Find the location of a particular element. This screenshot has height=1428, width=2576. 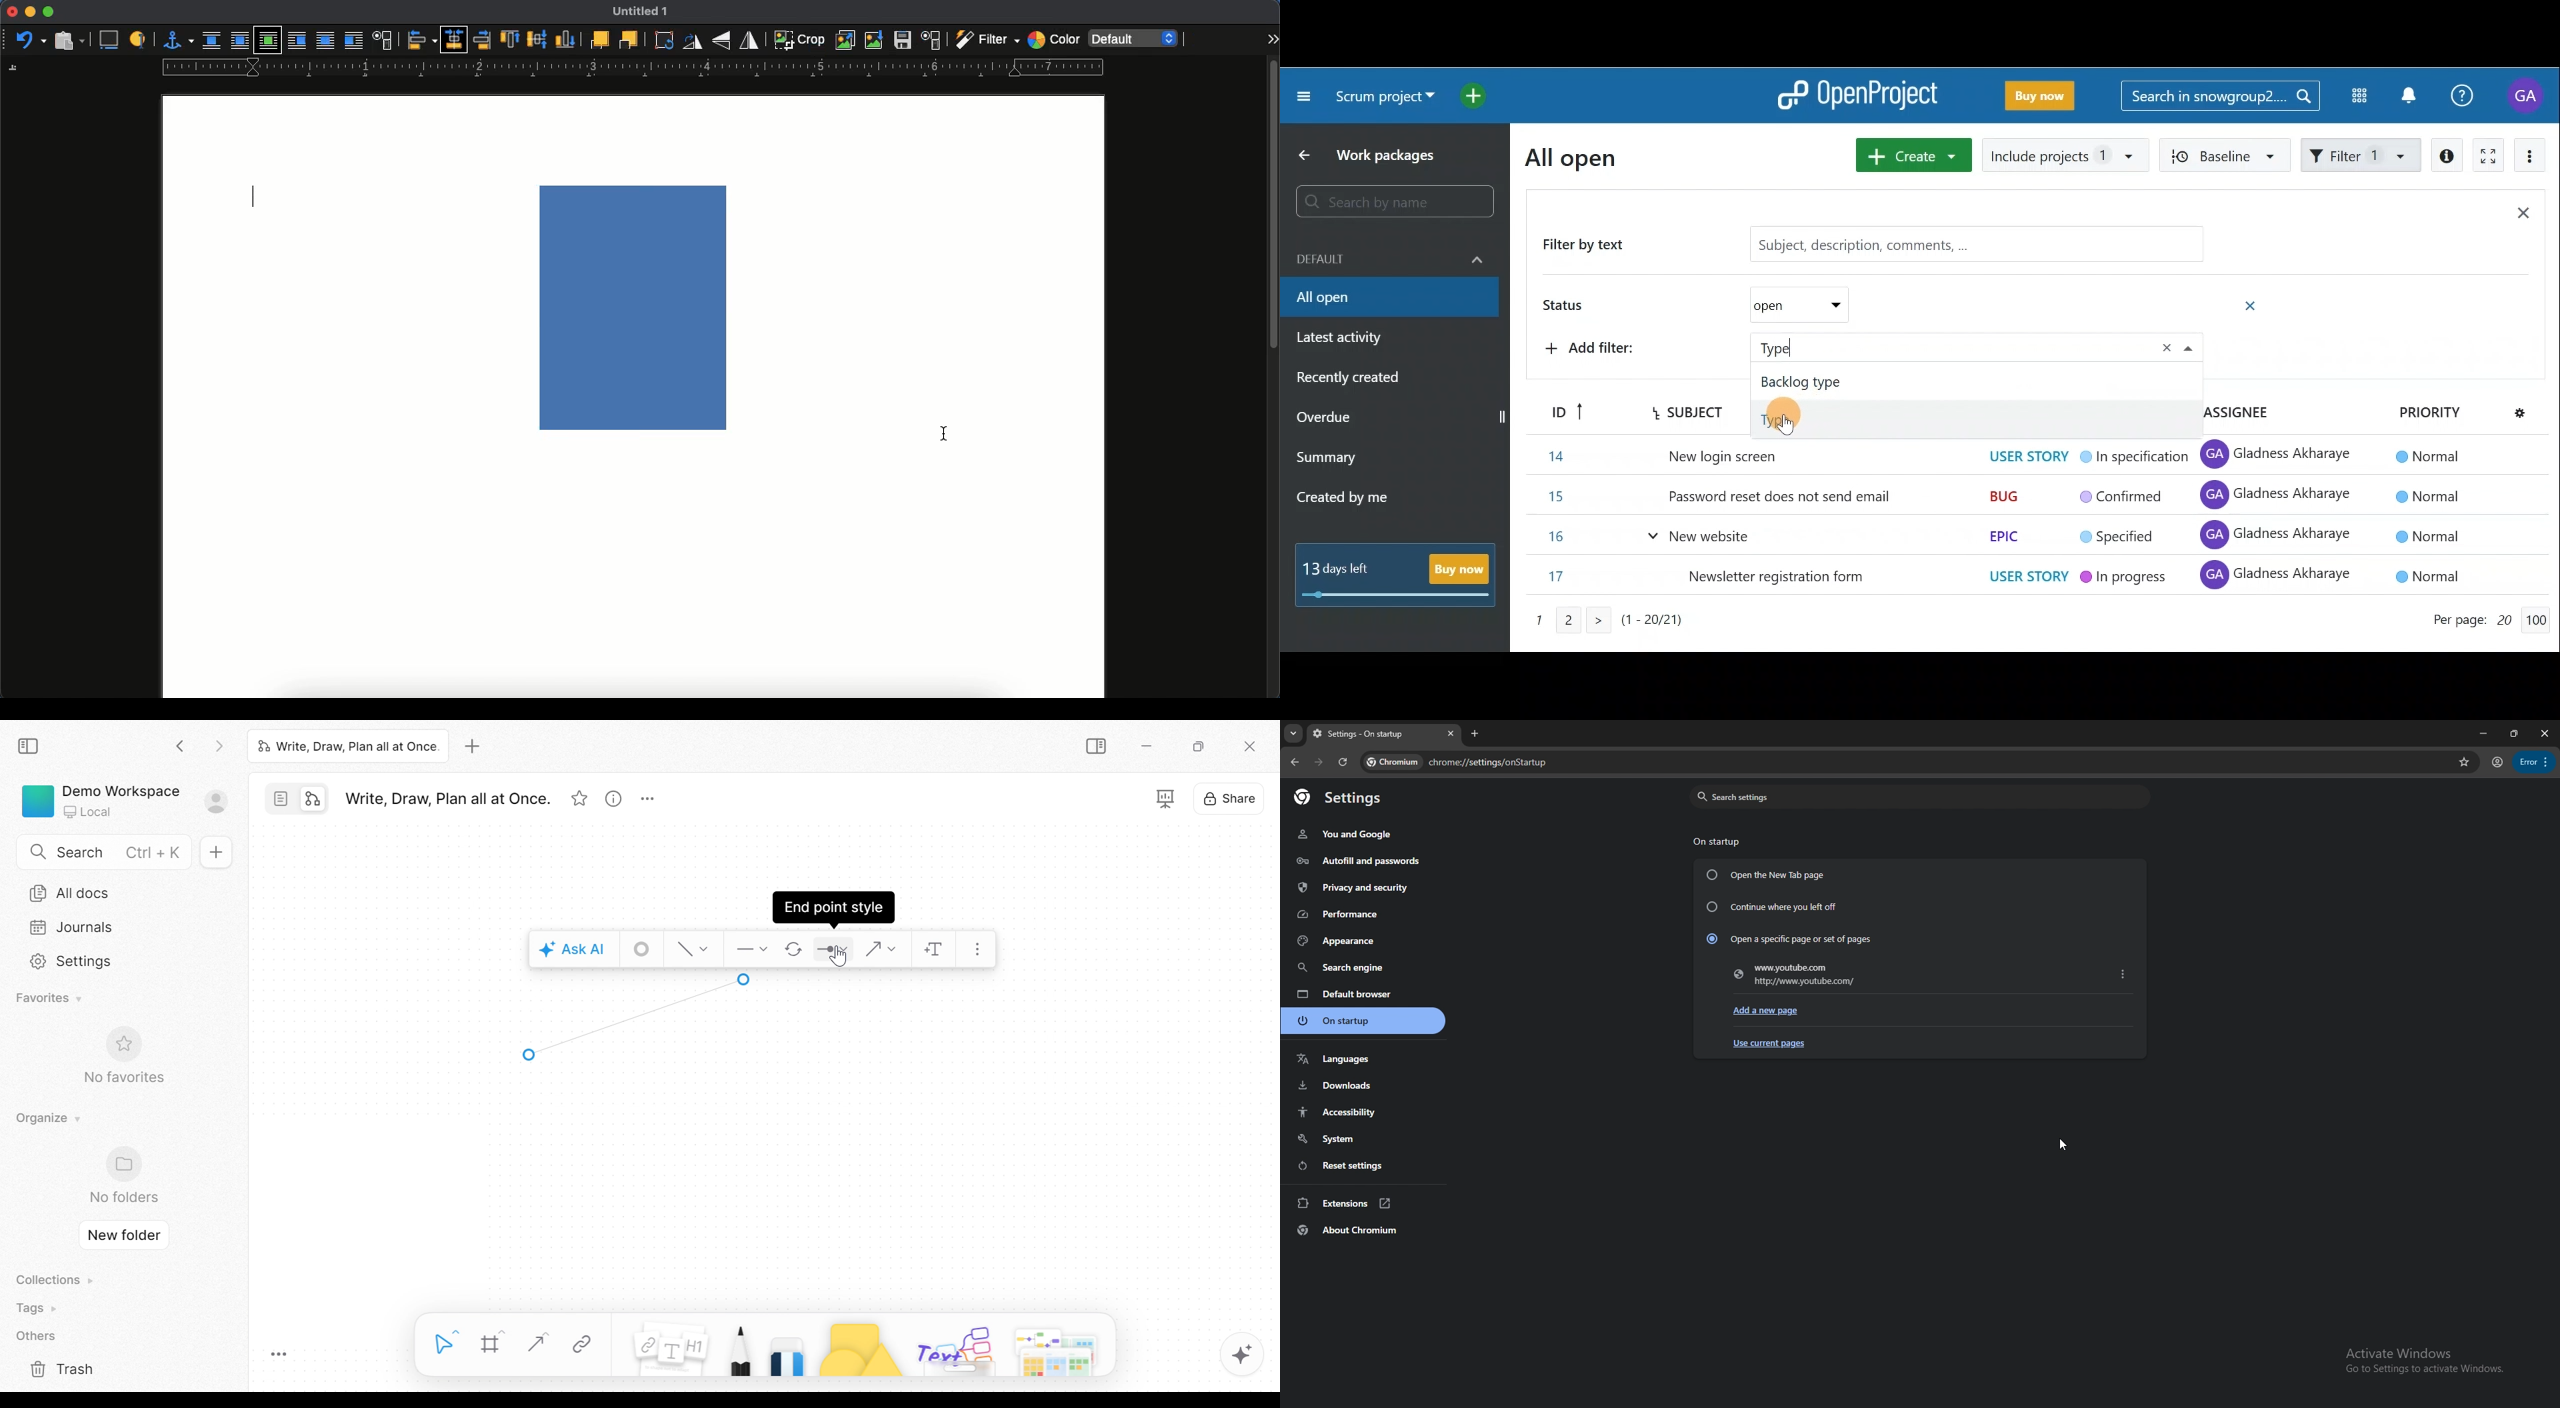

default browser is located at coordinates (1363, 994).